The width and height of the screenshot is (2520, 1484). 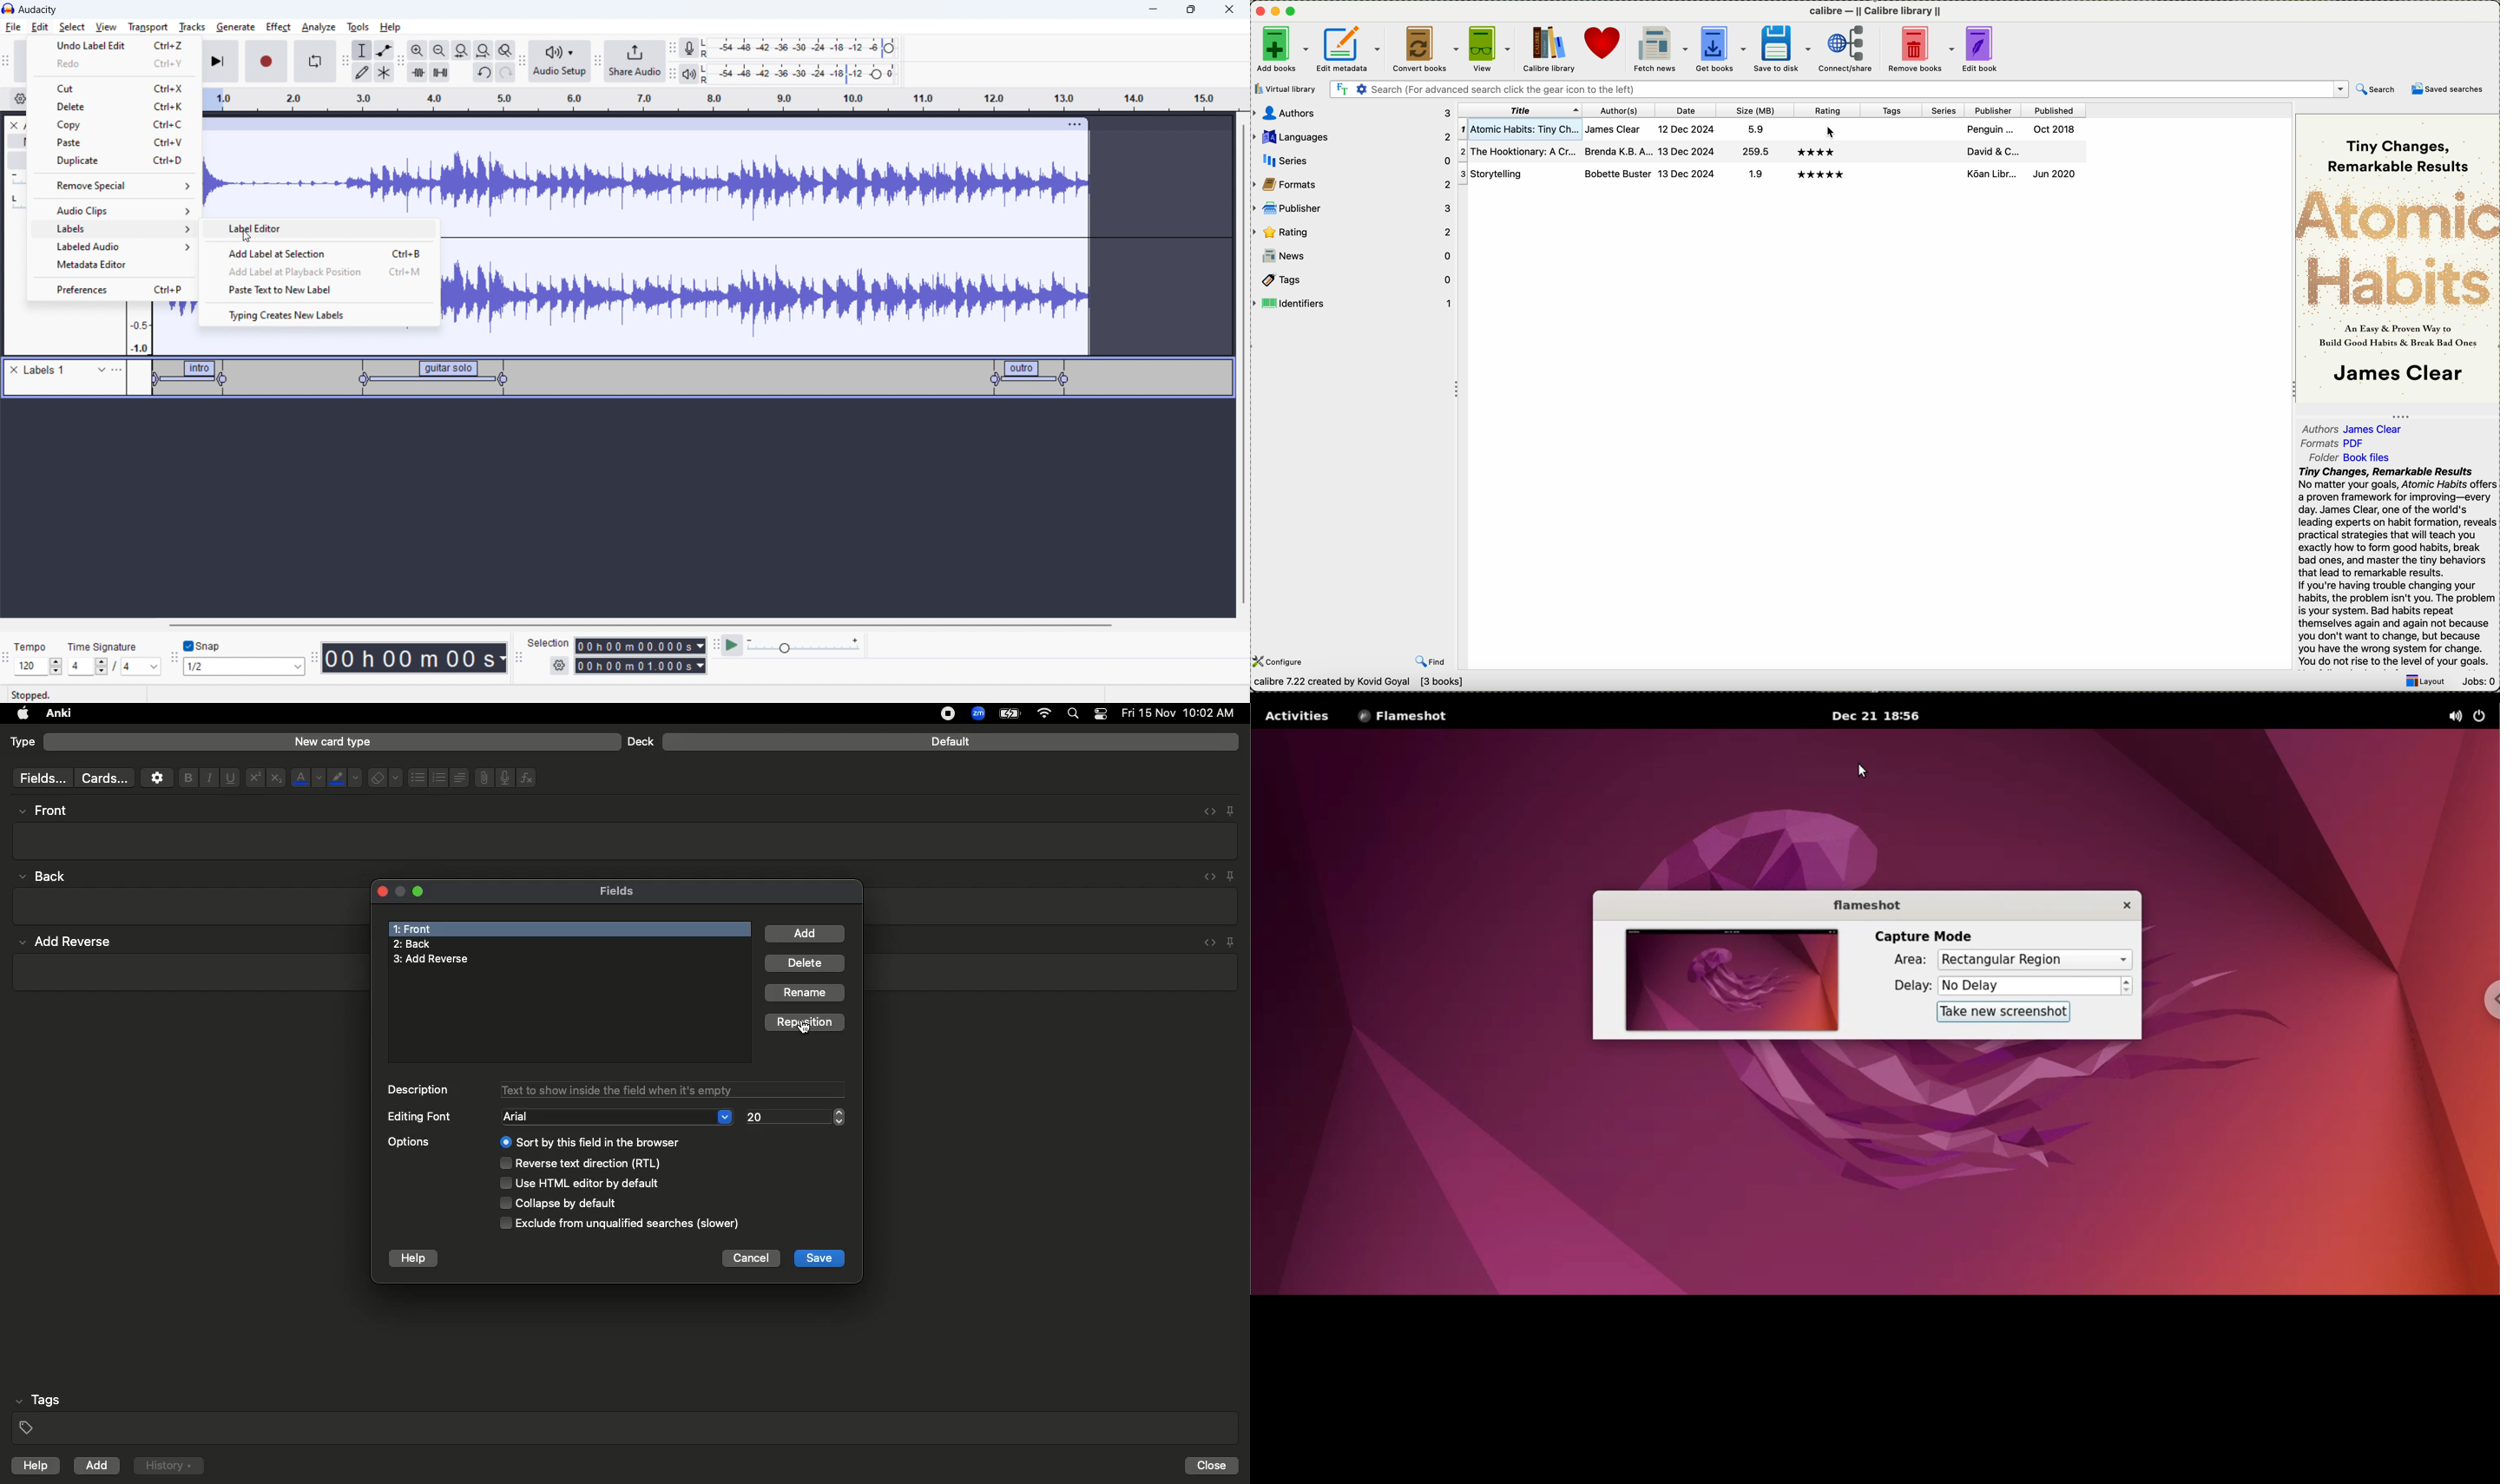 What do you see at coordinates (39, 646) in the screenshot?
I see `tempo` at bounding box center [39, 646].